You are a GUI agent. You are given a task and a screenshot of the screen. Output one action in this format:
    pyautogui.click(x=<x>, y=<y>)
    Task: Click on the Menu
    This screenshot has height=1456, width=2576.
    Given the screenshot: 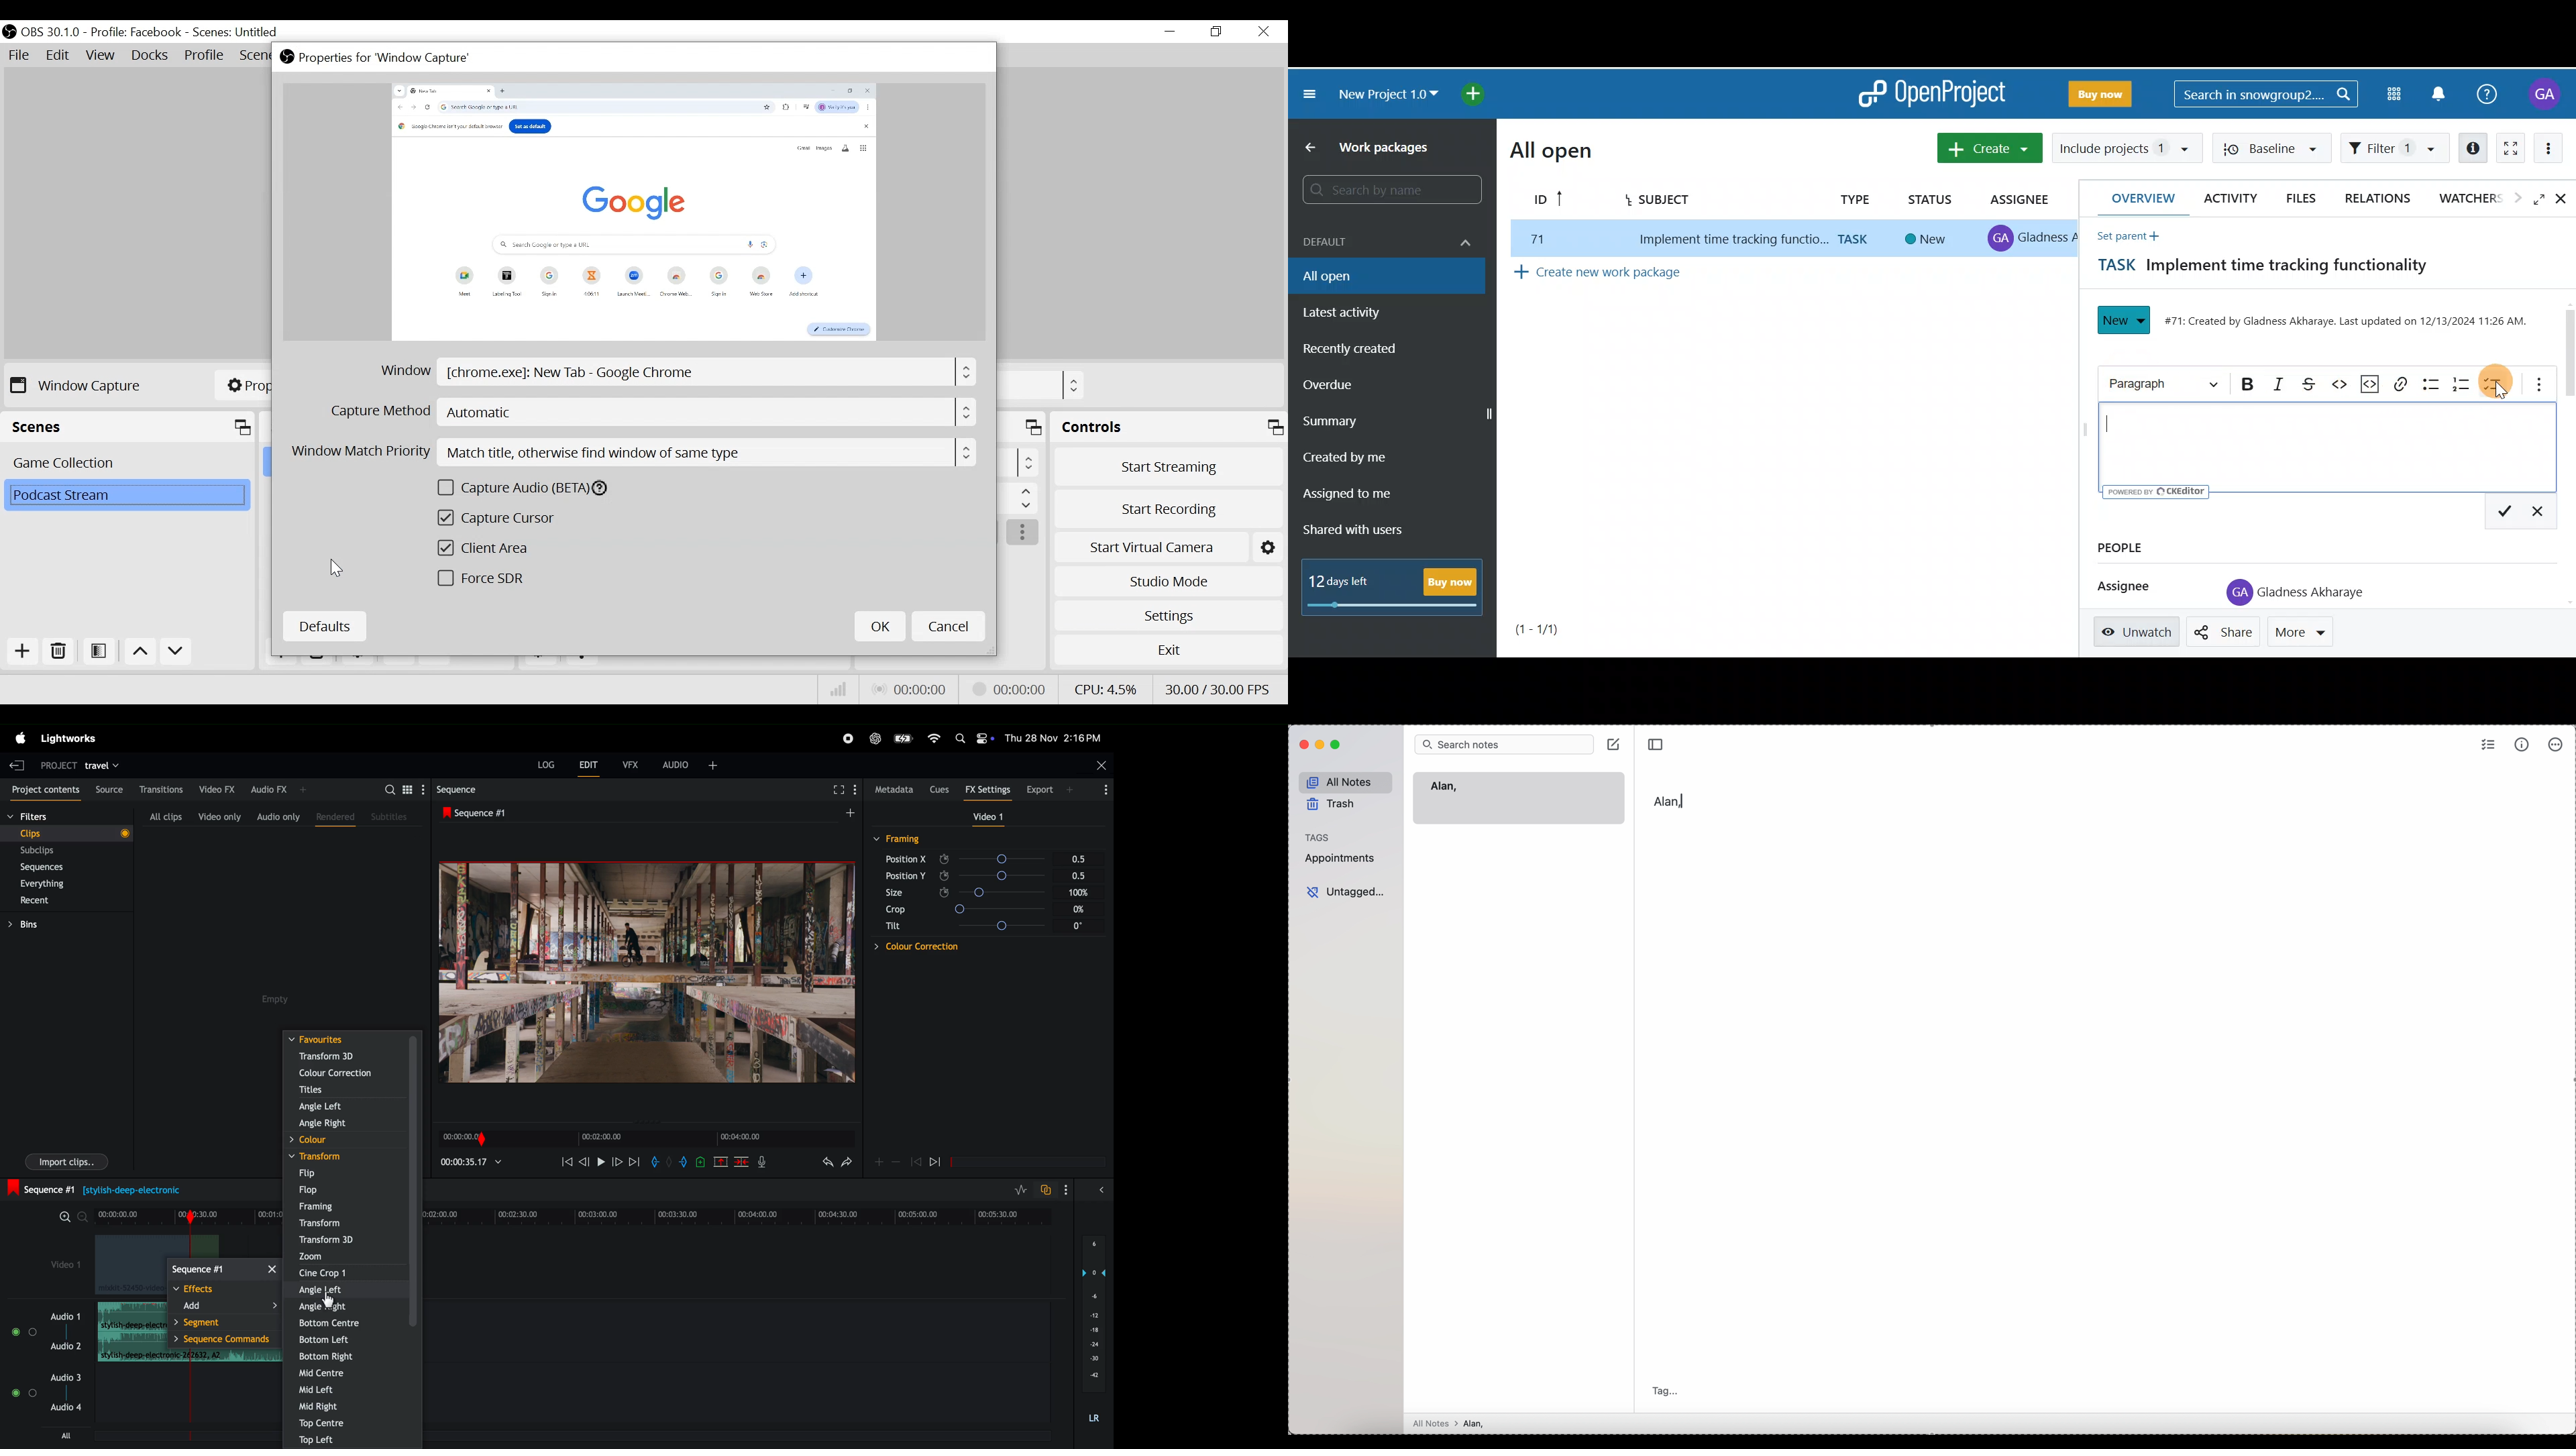 What is the action you would take?
    pyautogui.click(x=1026, y=498)
    